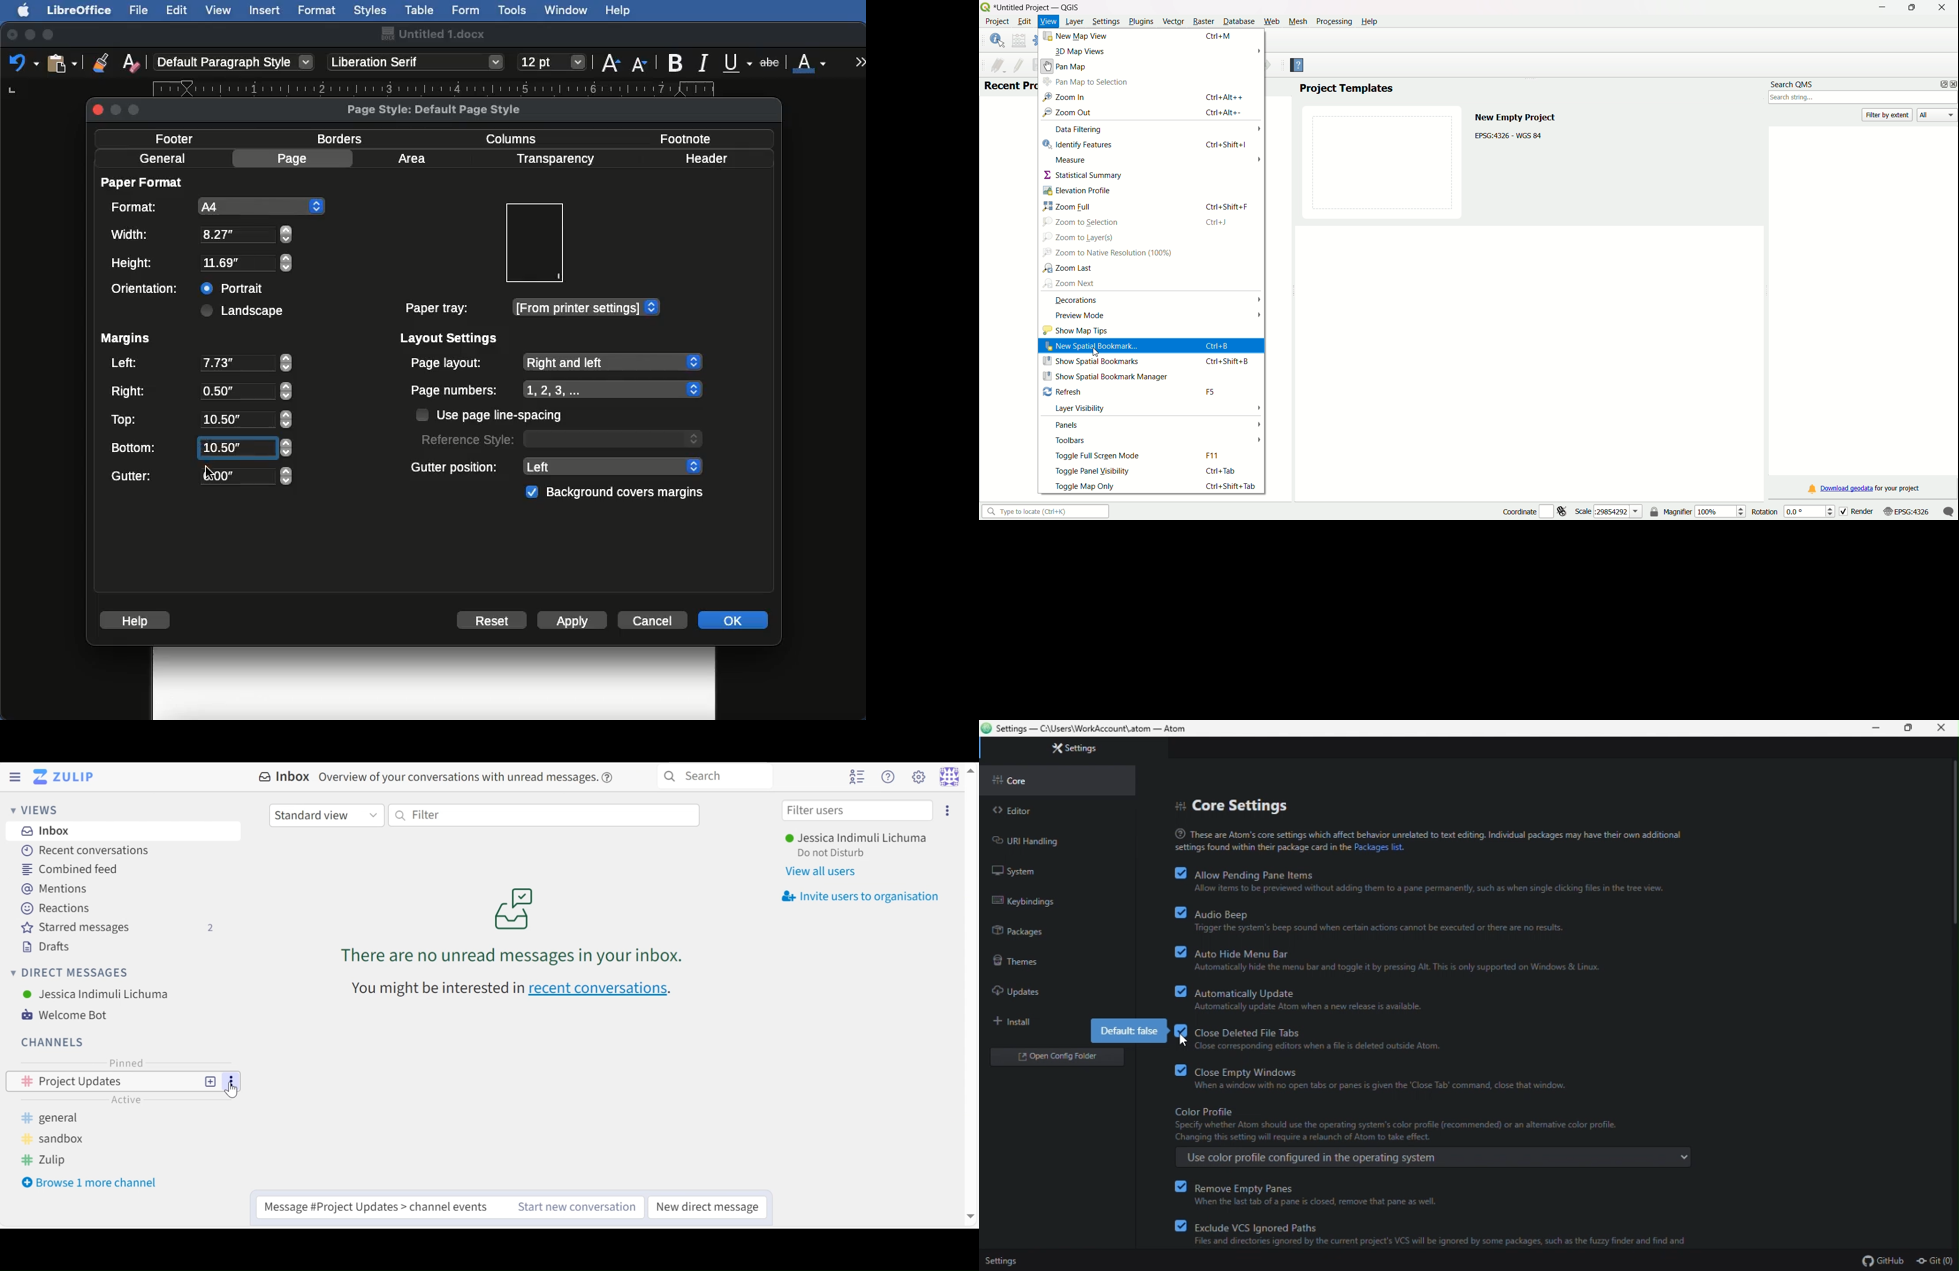  What do you see at coordinates (61, 889) in the screenshot?
I see `Mentions` at bounding box center [61, 889].